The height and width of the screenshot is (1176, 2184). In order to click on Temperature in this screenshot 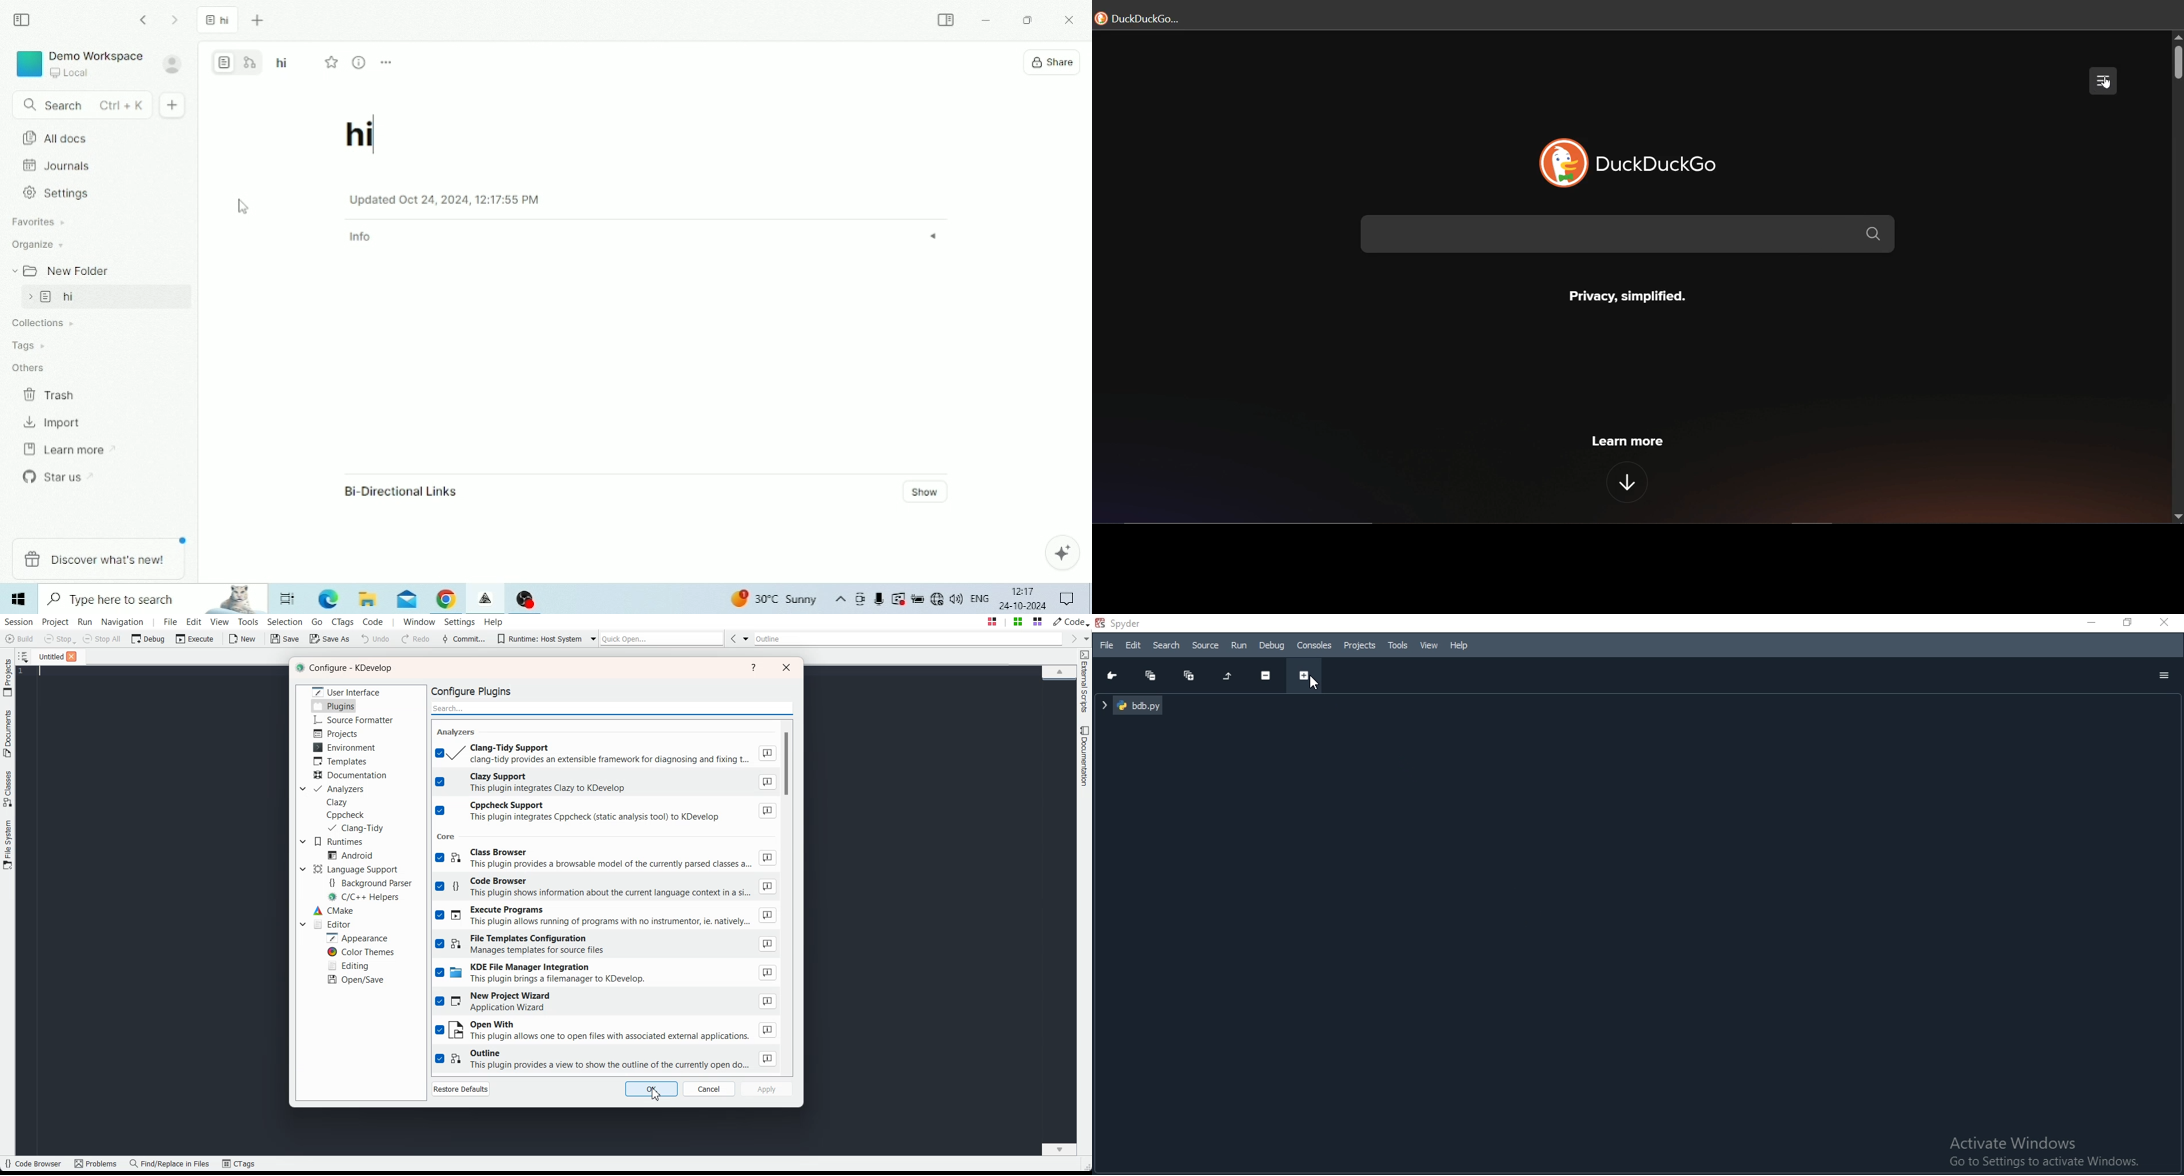, I will do `click(776, 599)`.